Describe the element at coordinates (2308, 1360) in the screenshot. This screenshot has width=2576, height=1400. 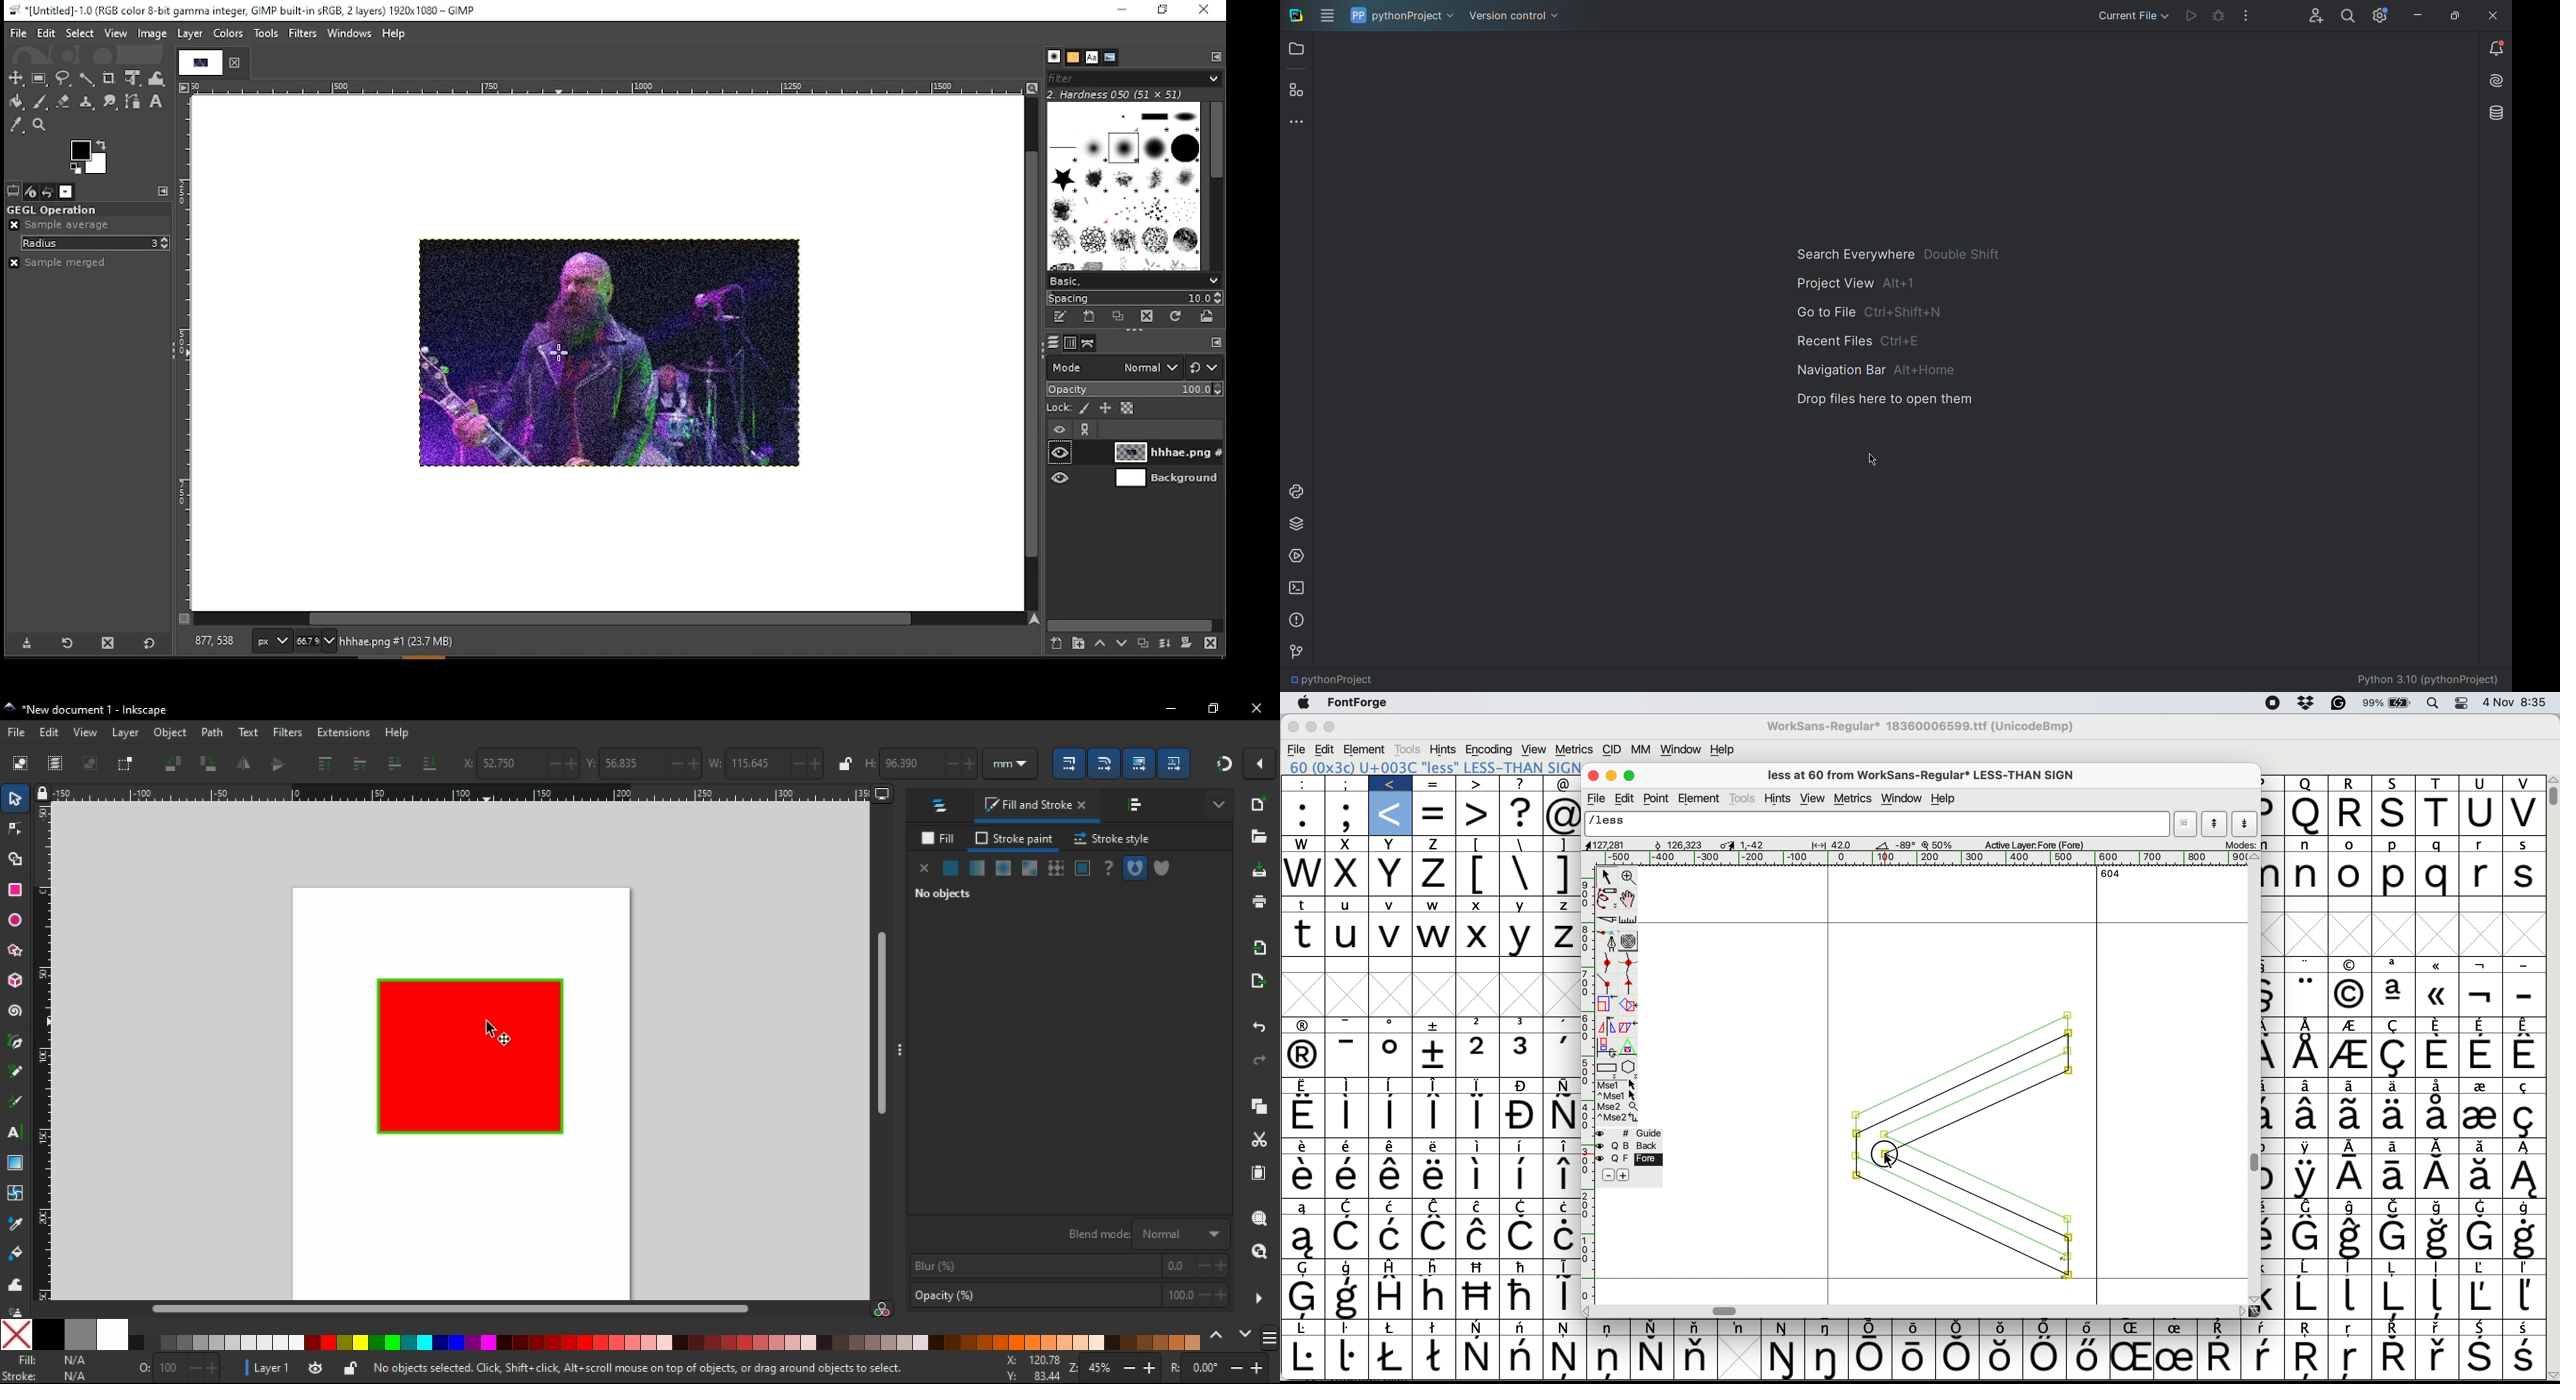
I see `Symbol` at that location.